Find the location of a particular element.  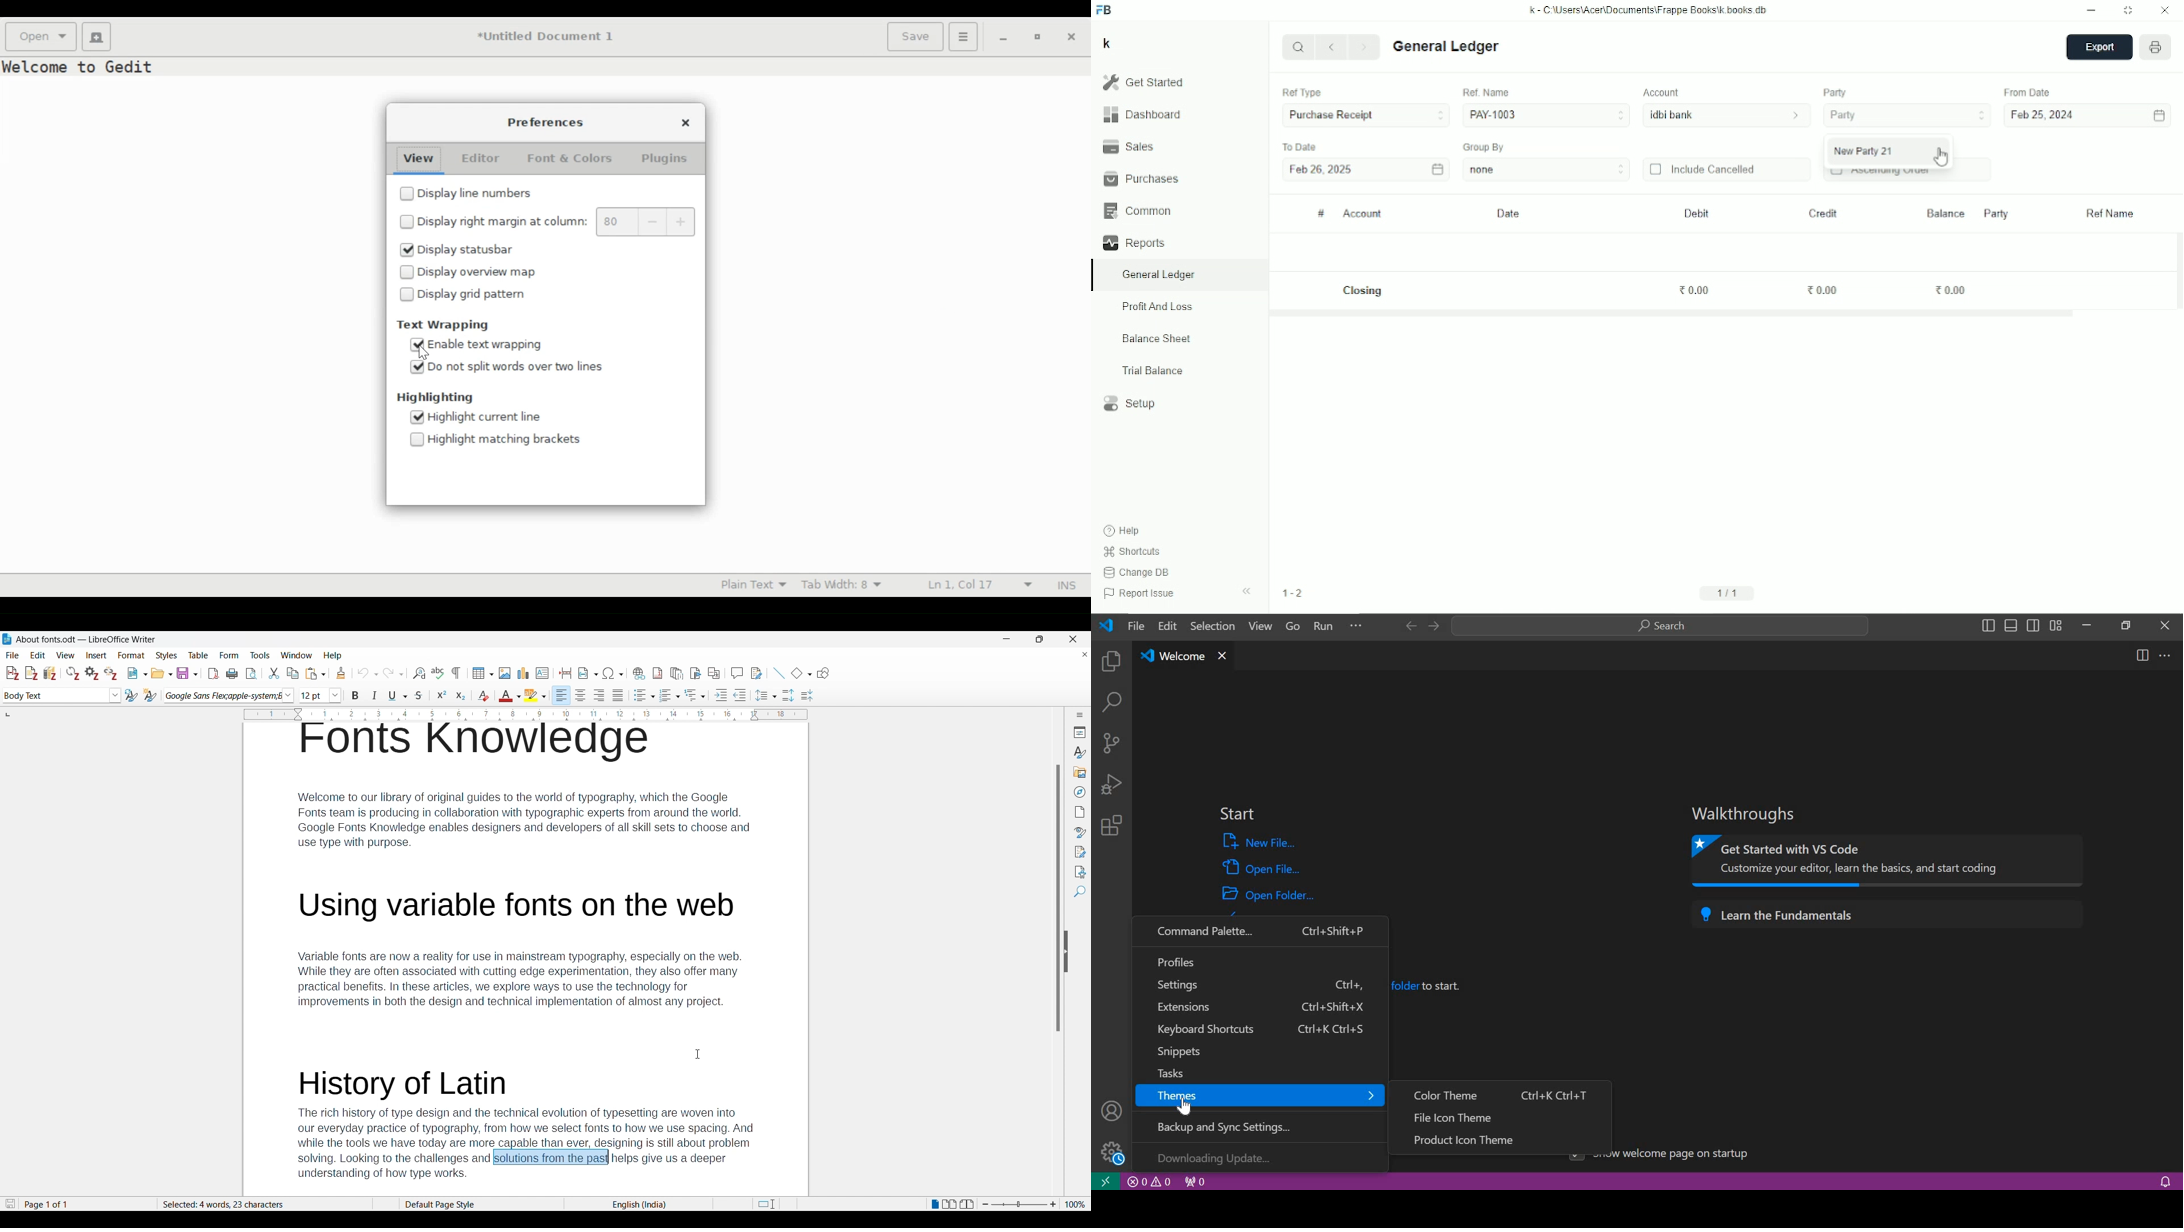

Profit and loss is located at coordinates (1157, 307).